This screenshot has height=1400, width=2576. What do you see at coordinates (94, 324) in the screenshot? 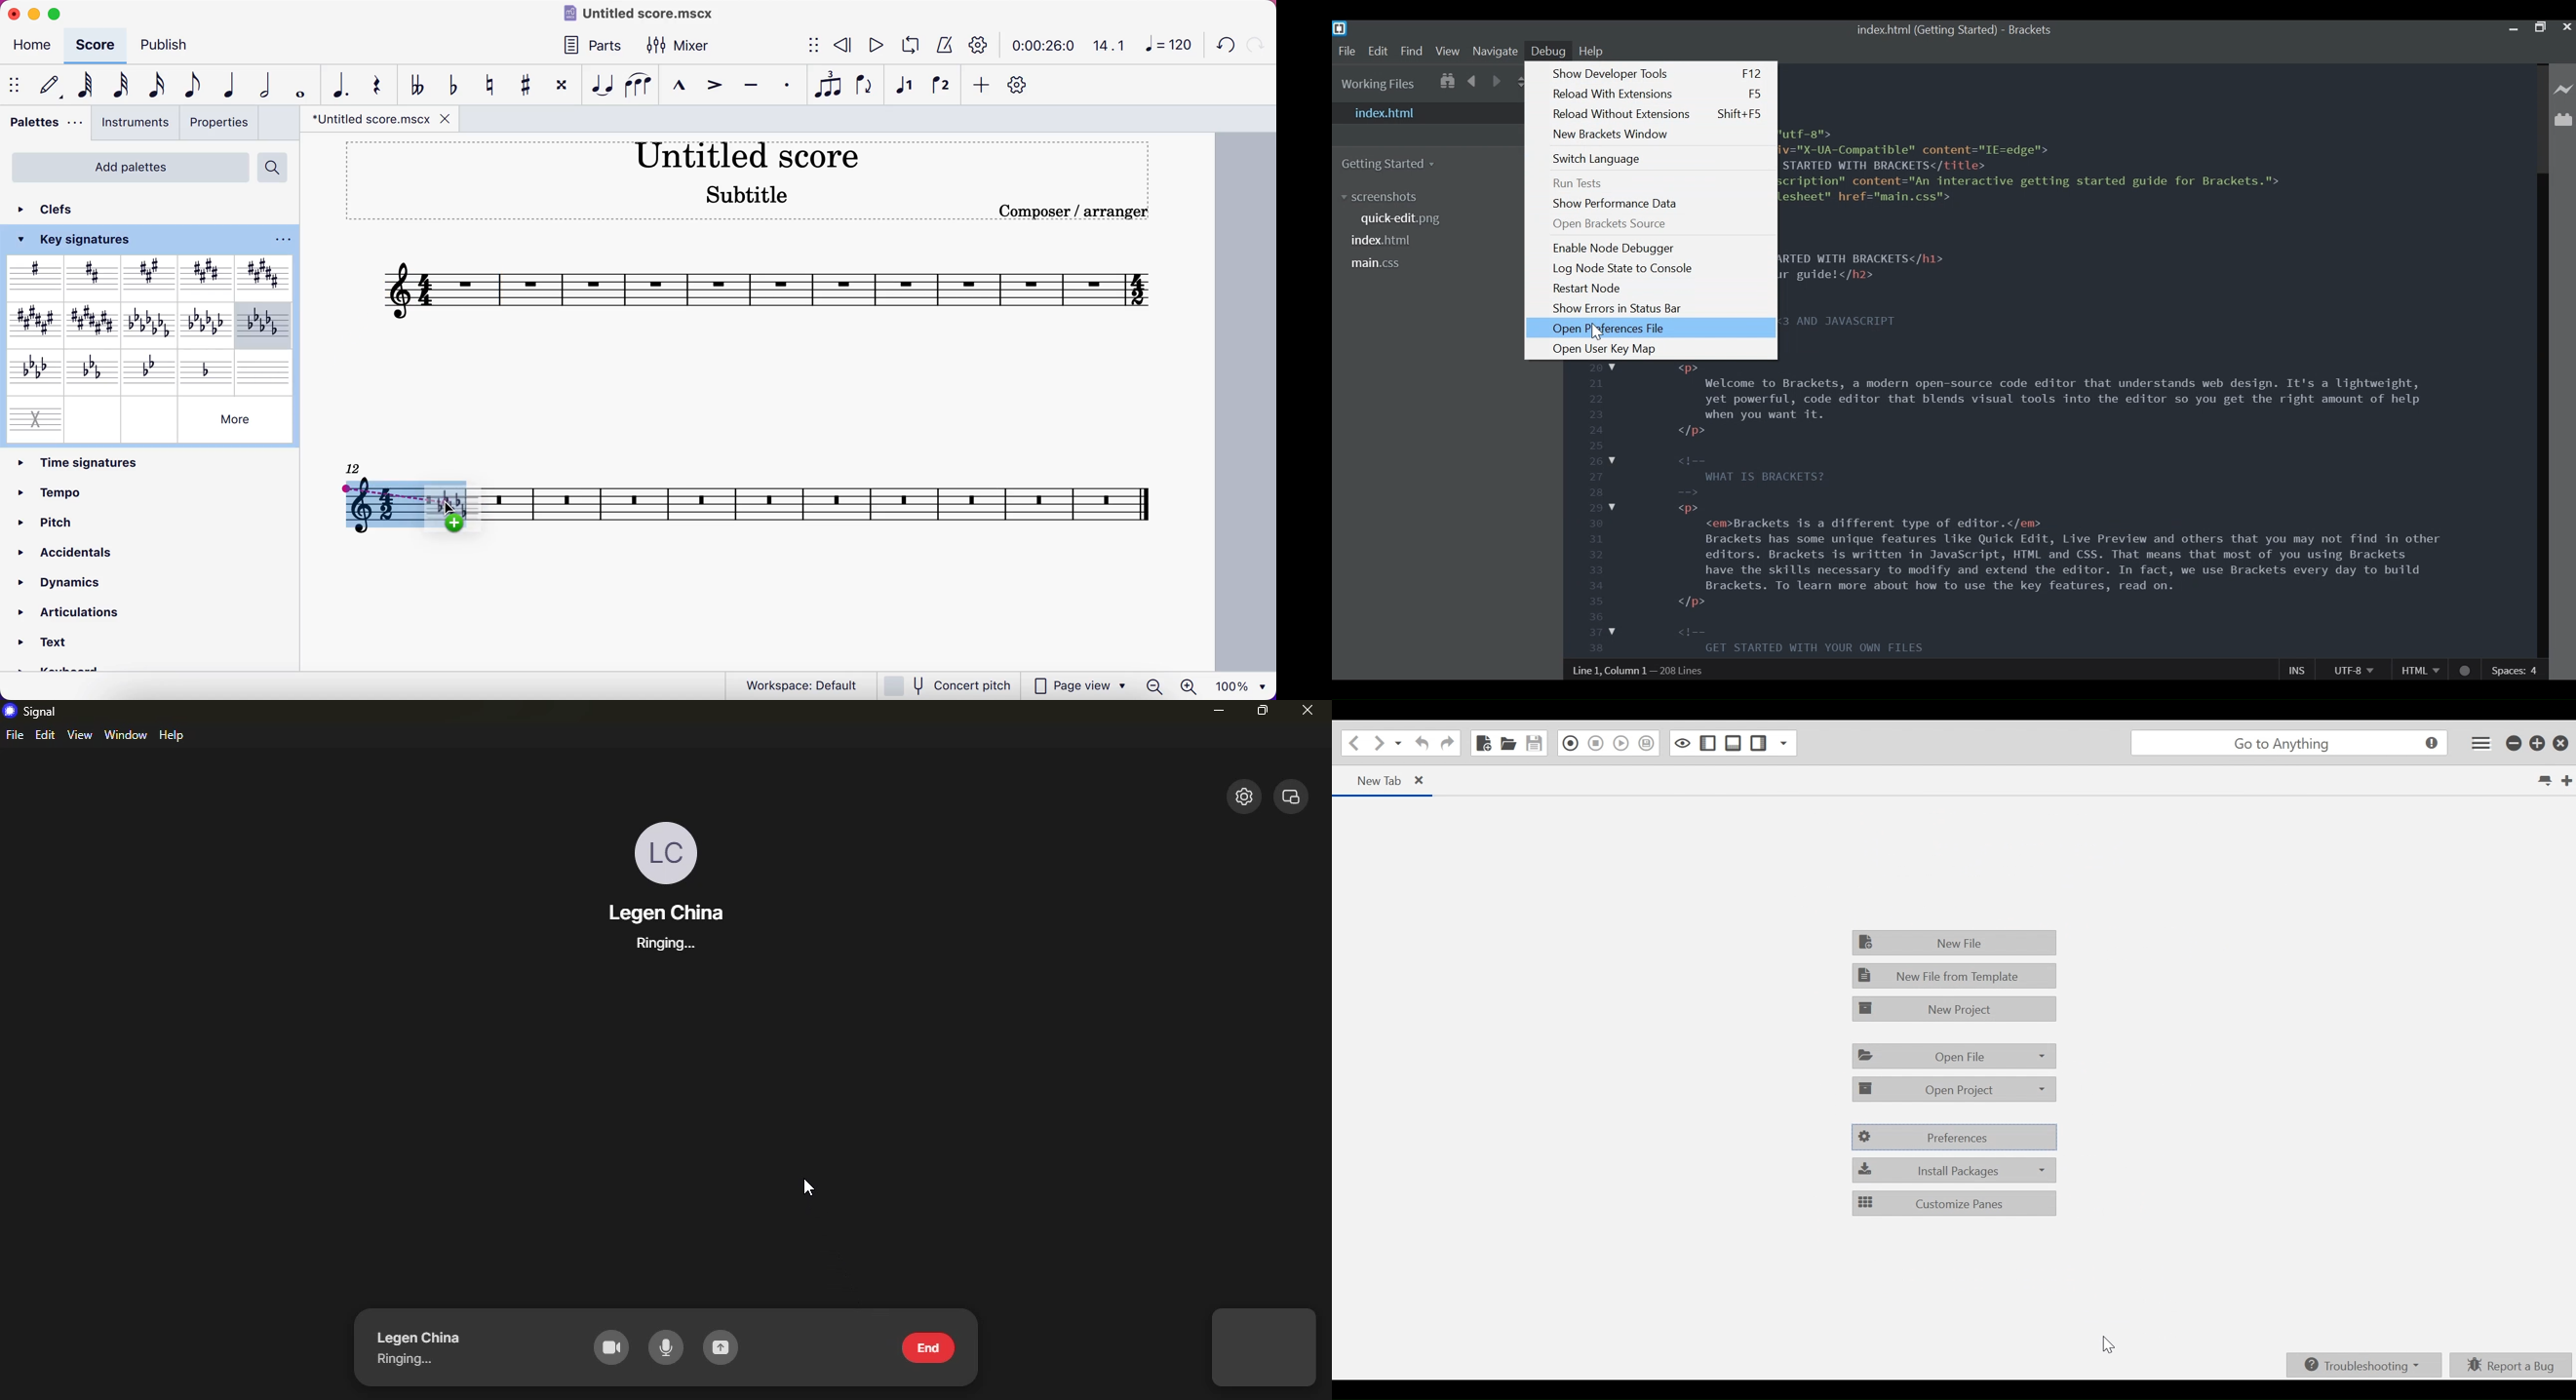
I see `C major` at bounding box center [94, 324].